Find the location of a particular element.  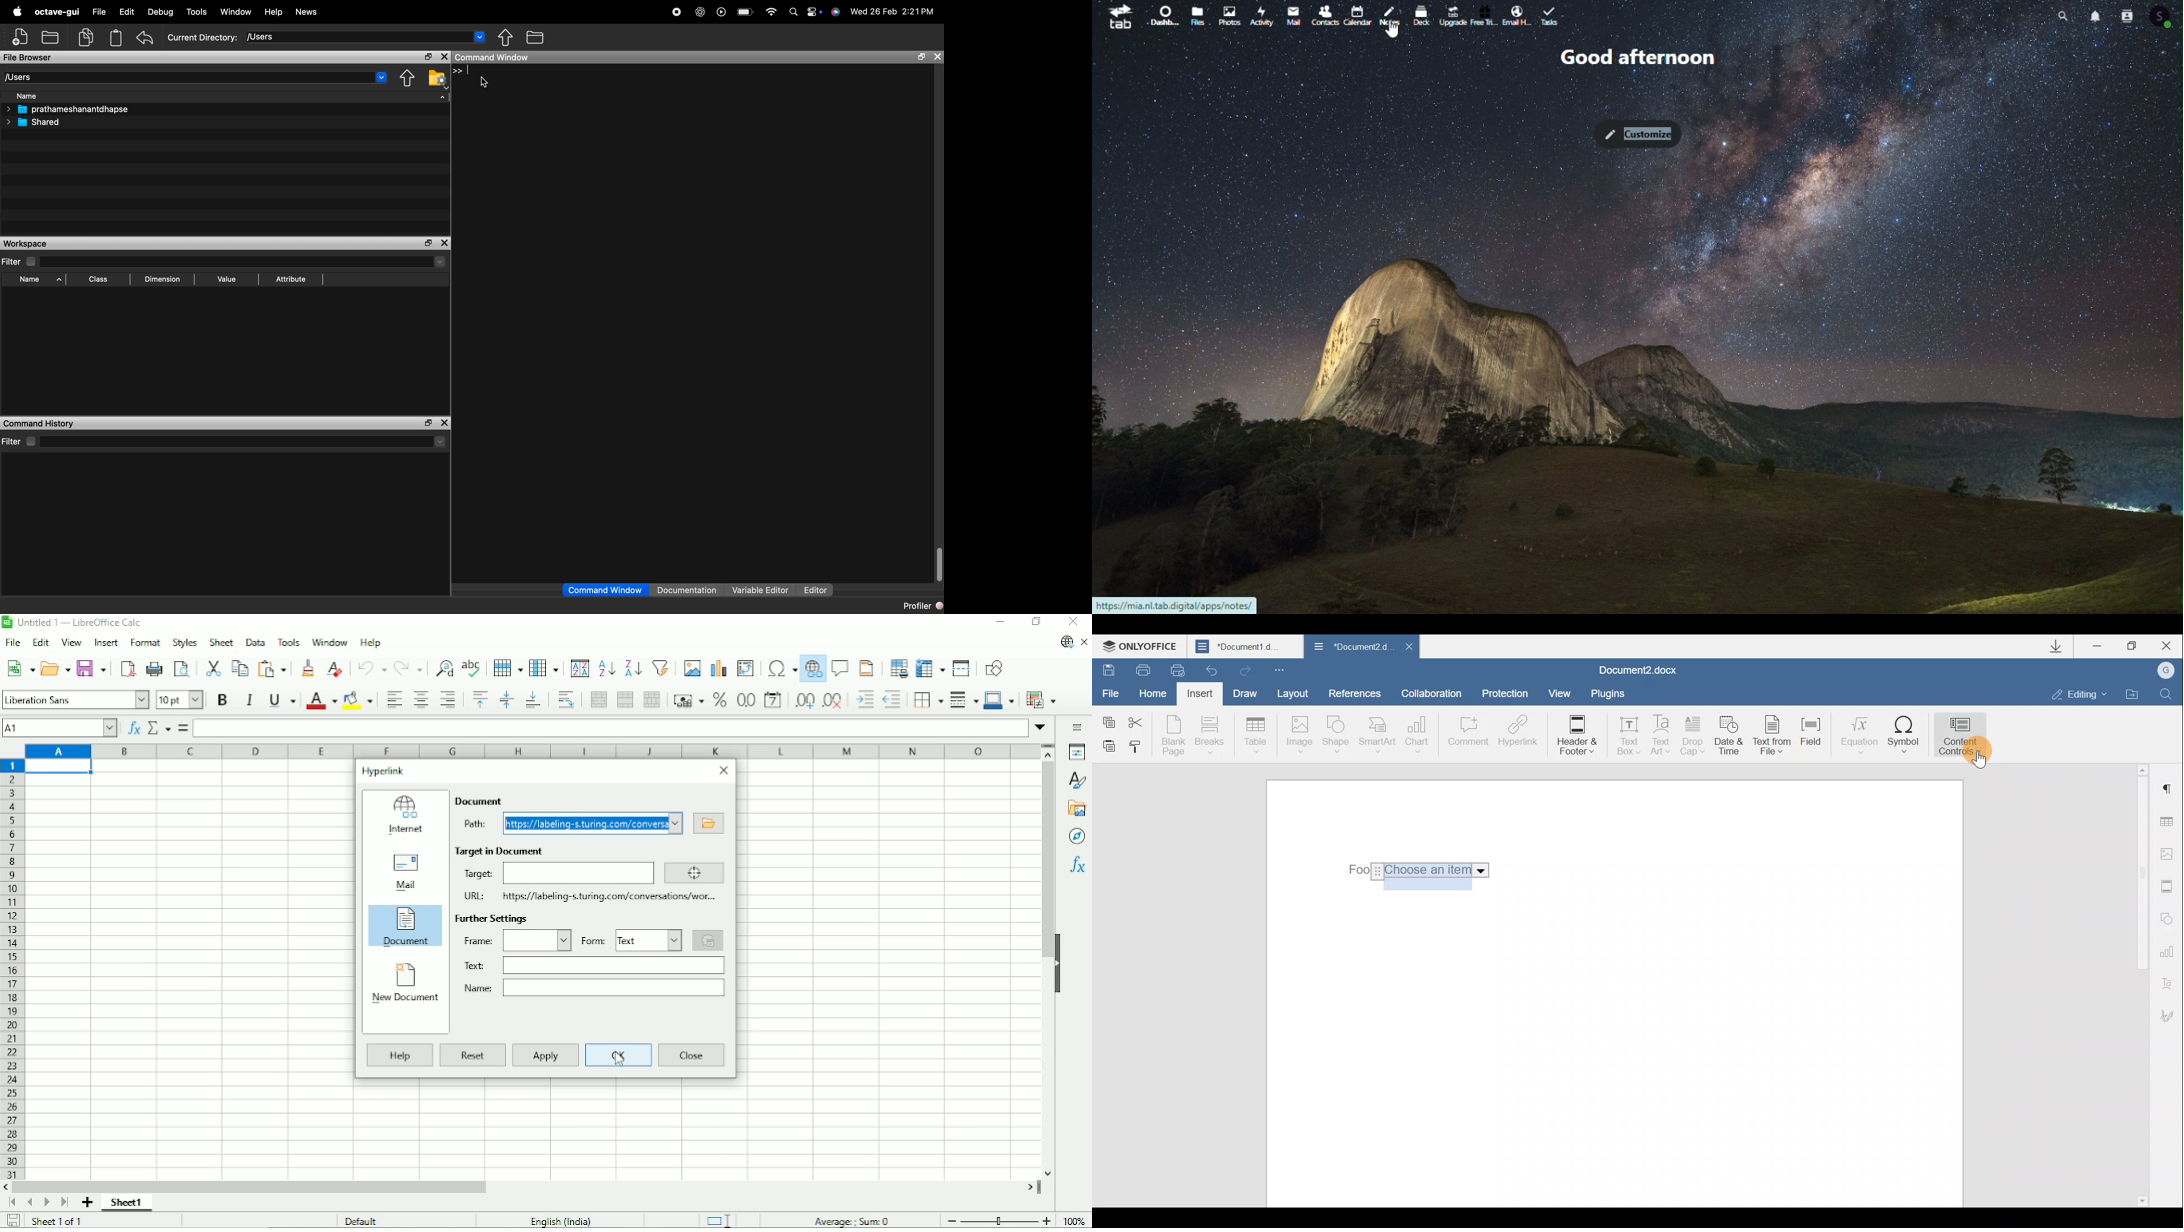

Events is located at coordinates (709, 941).